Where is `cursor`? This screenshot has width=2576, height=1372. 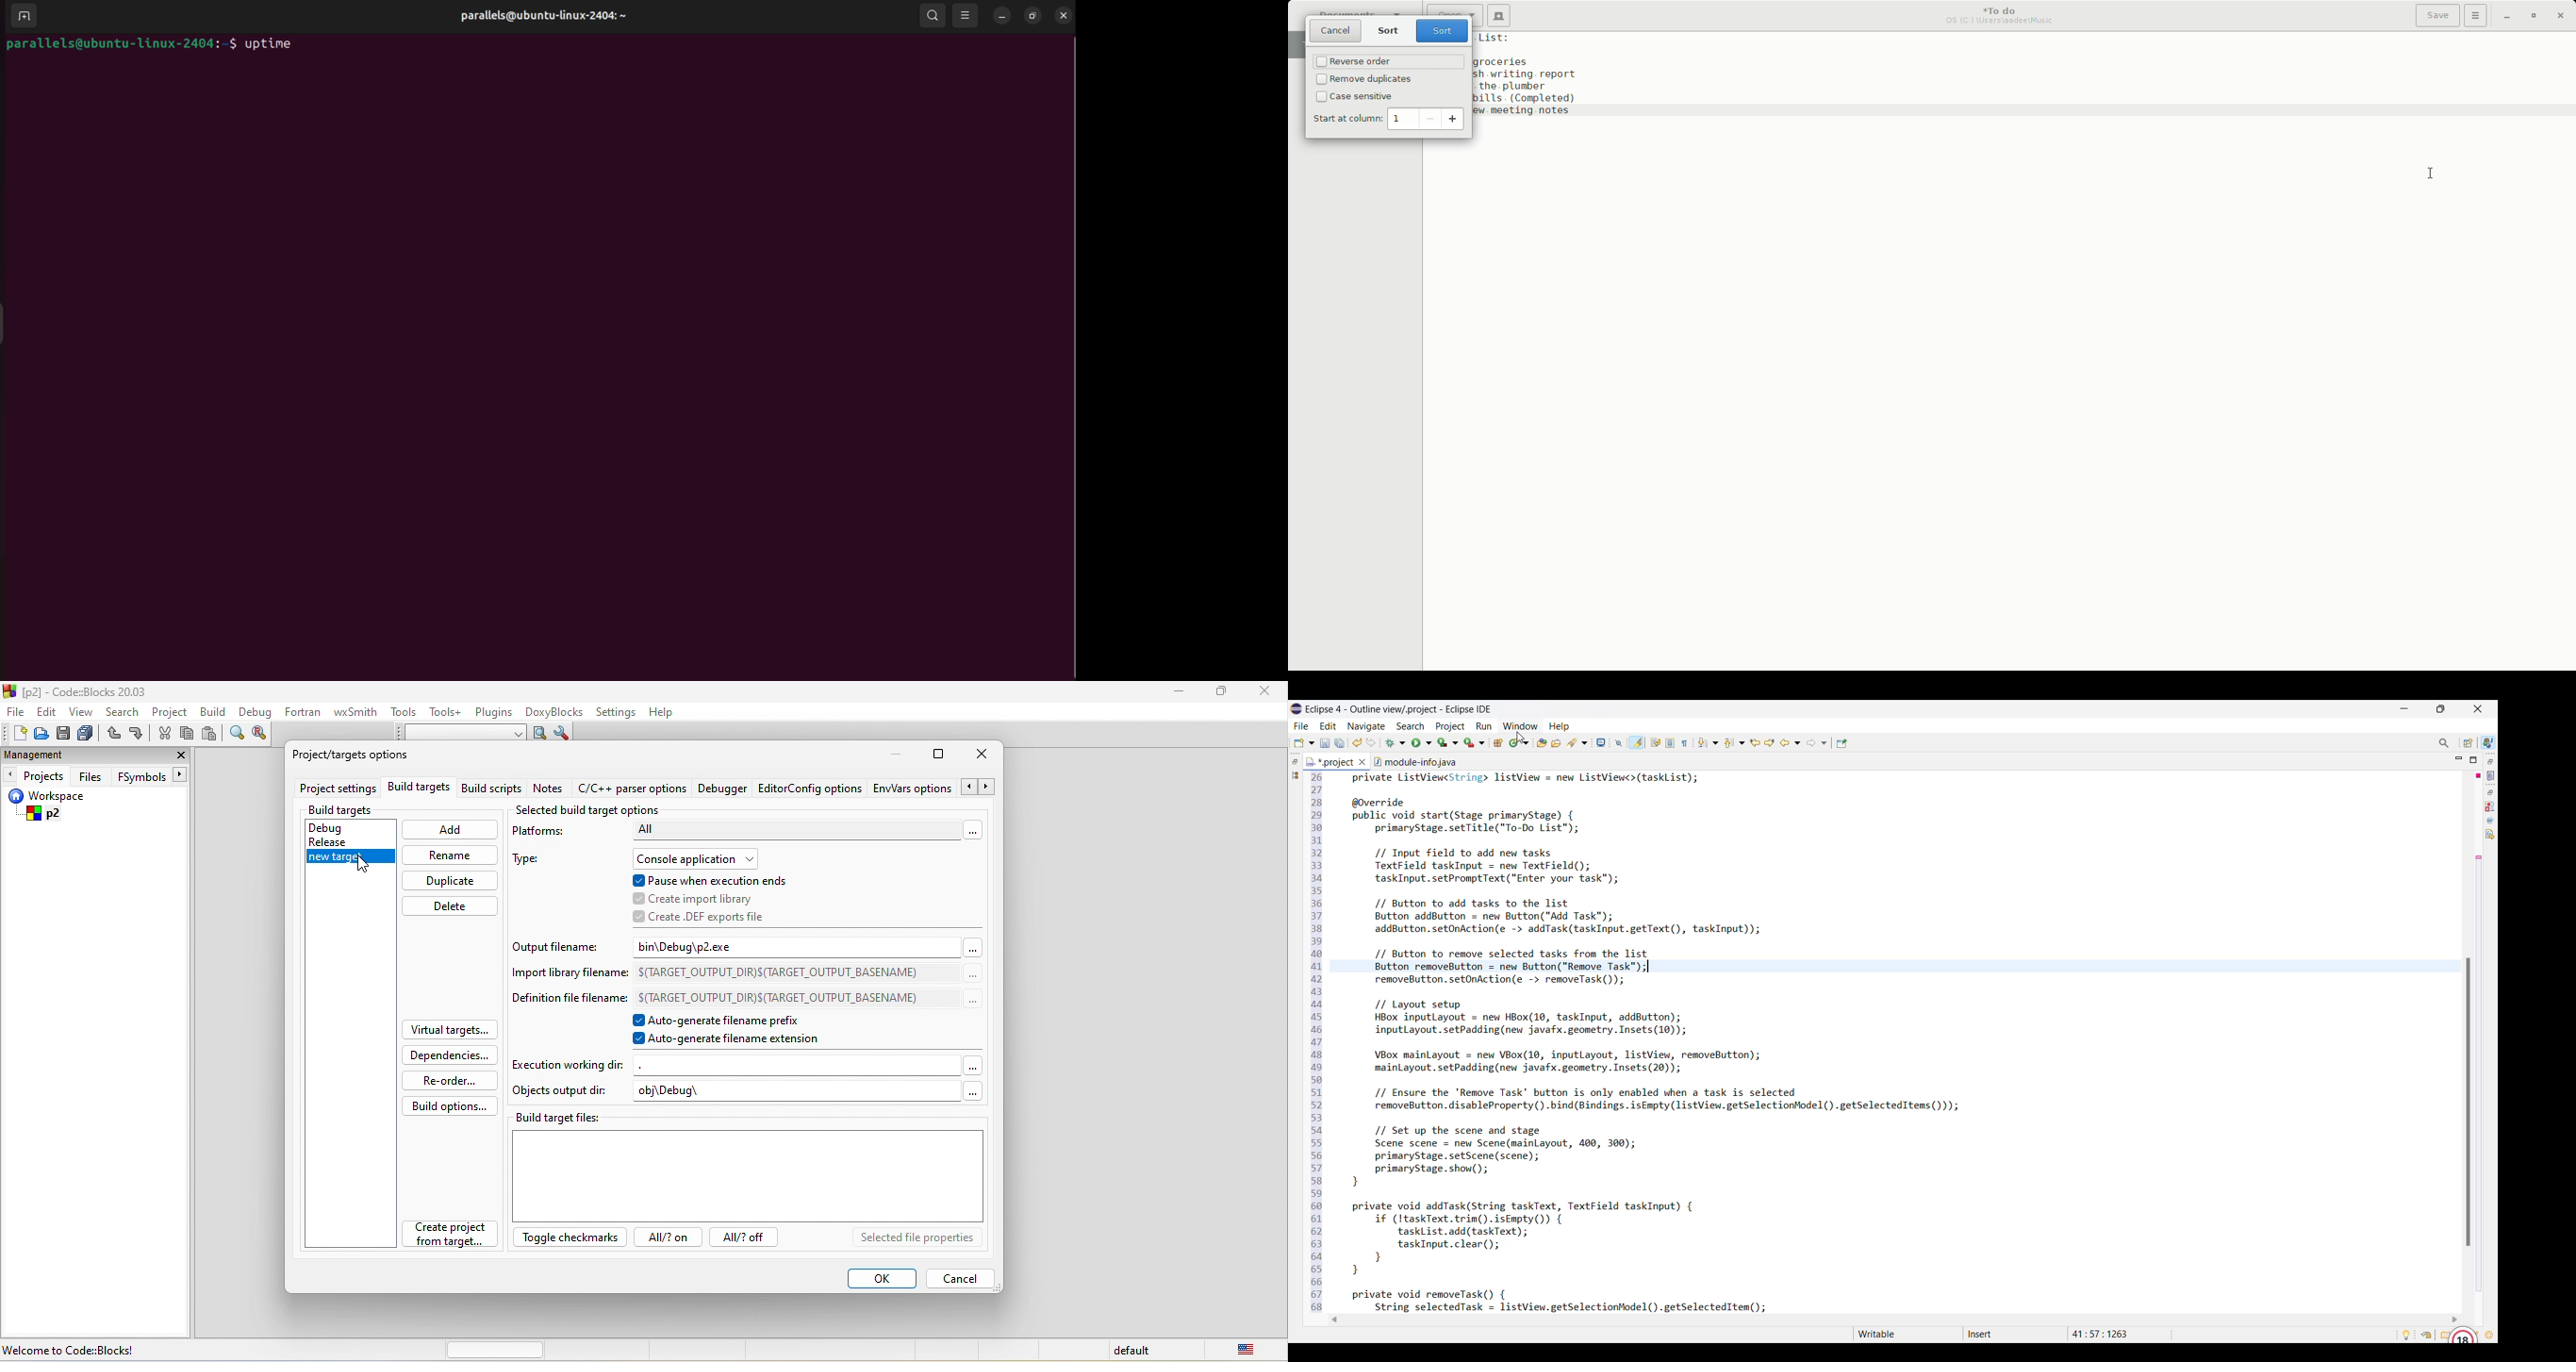
cursor is located at coordinates (1519, 735).